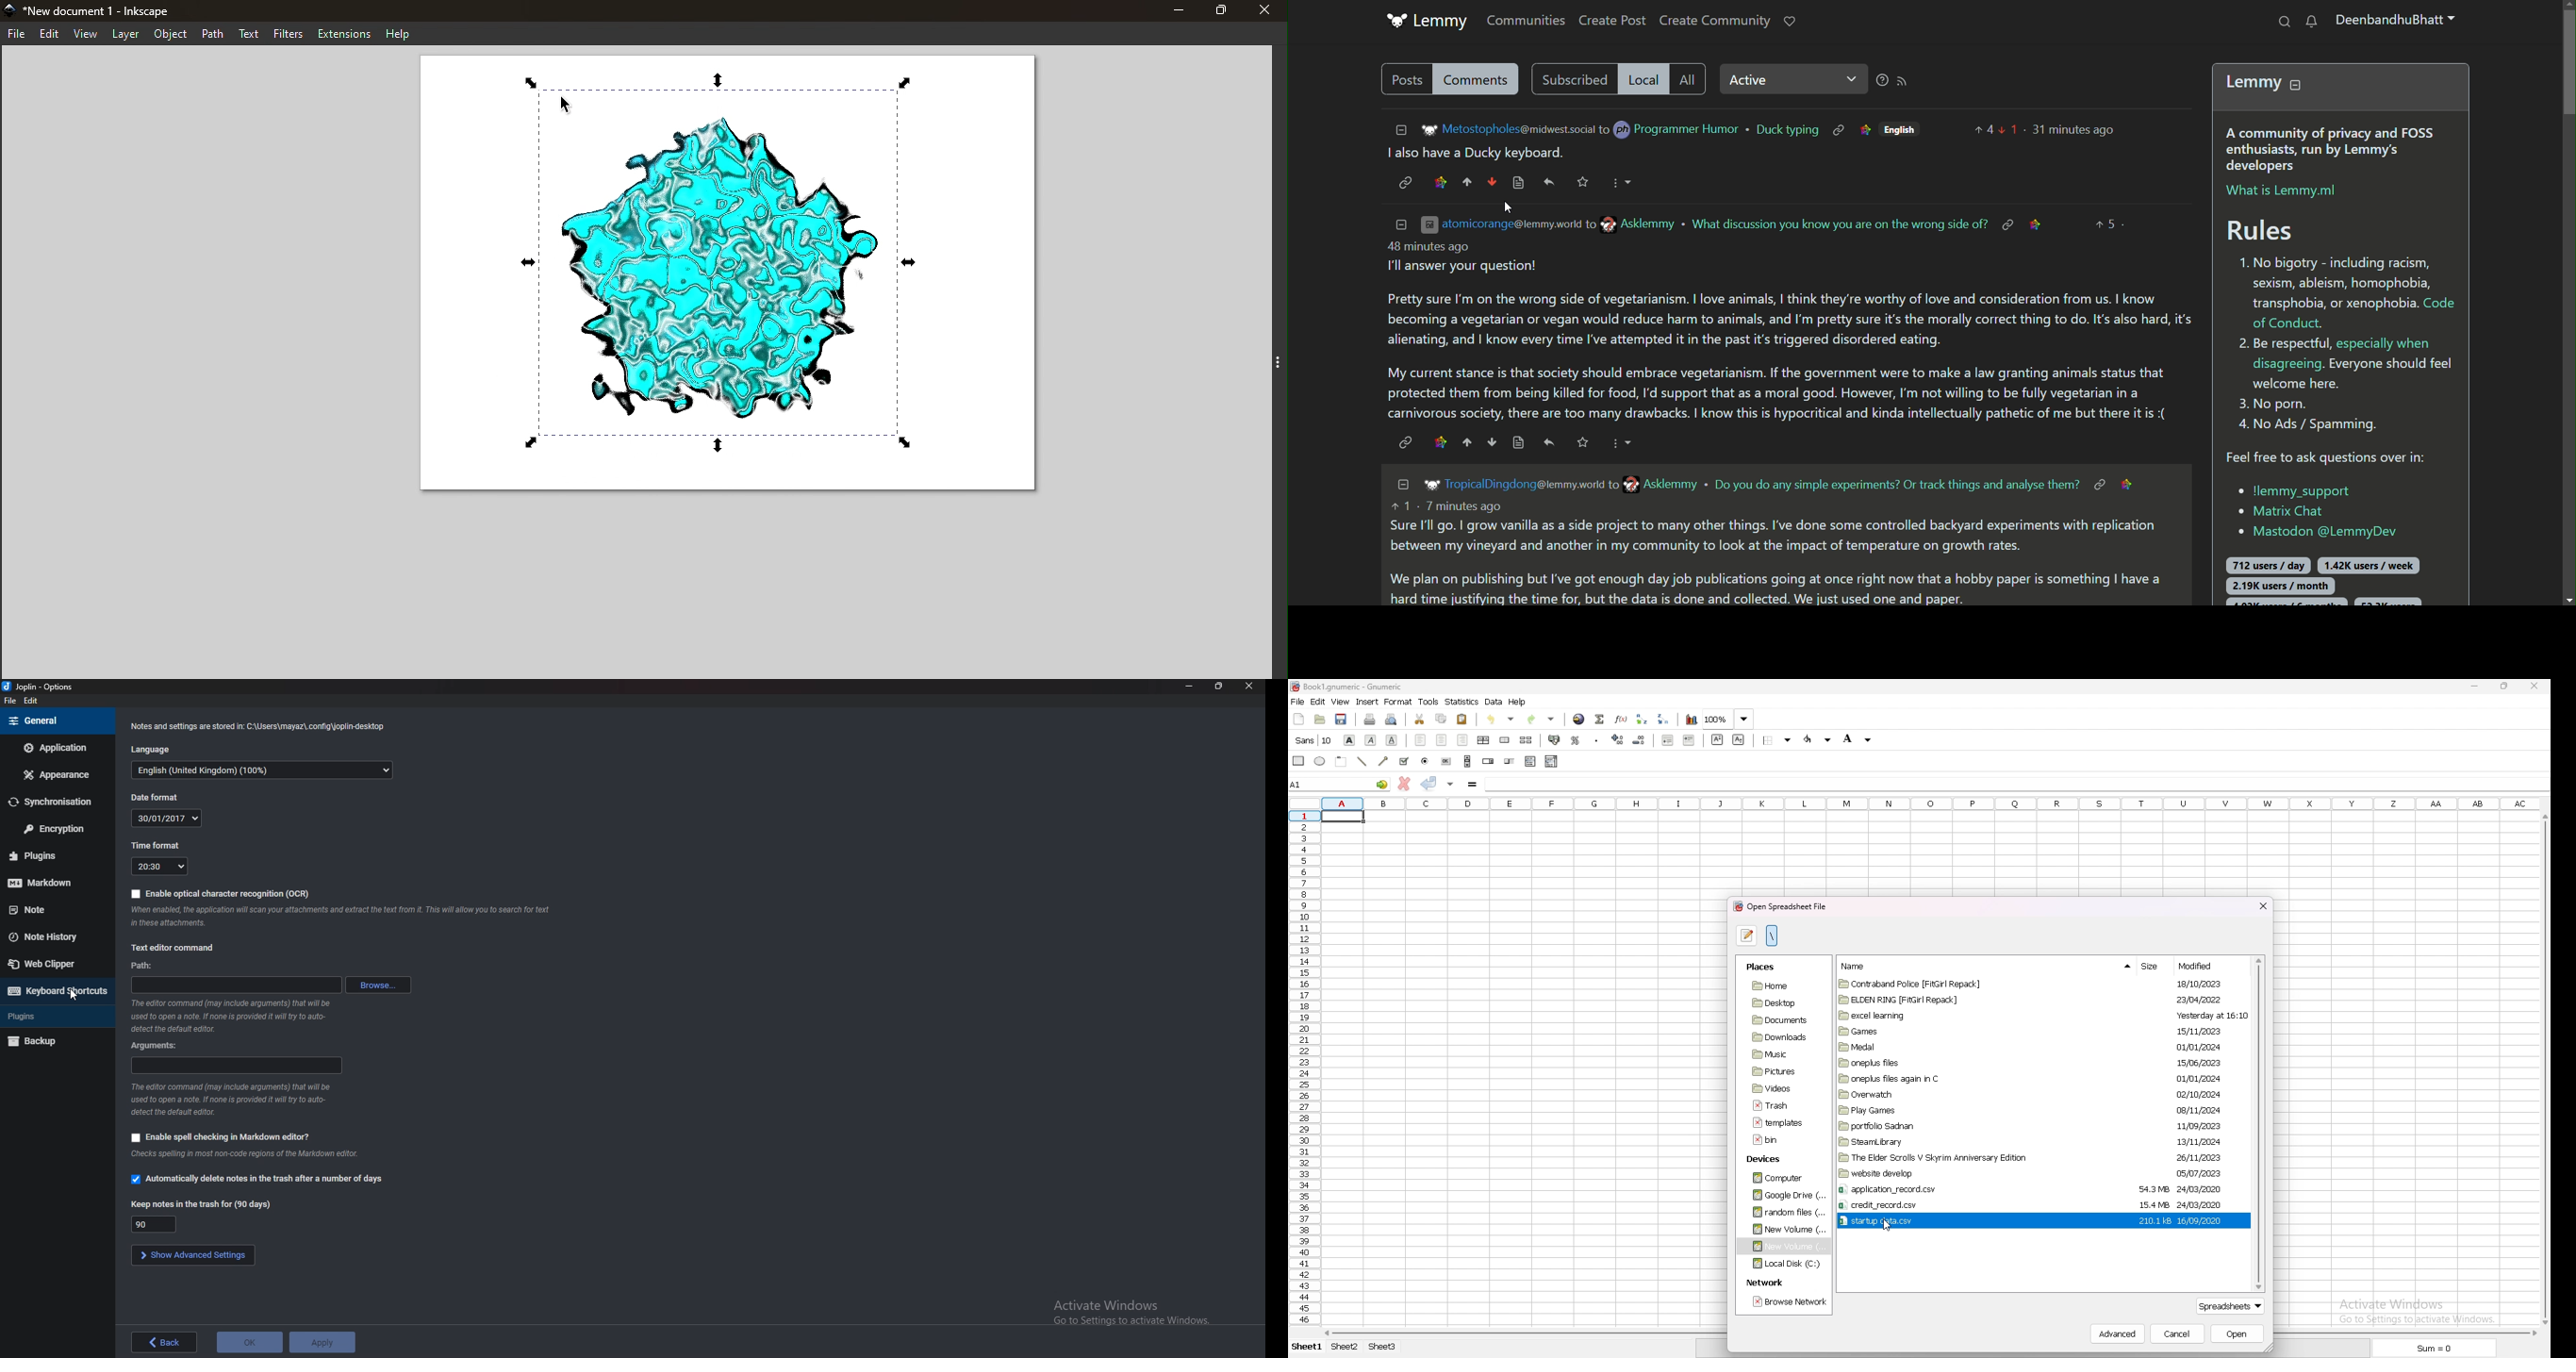 Image resolution: width=2576 pixels, height=1372 pixels. Describe the element at coordinates (237, 1066) in the screenshot. I see `Arguments` at that location.